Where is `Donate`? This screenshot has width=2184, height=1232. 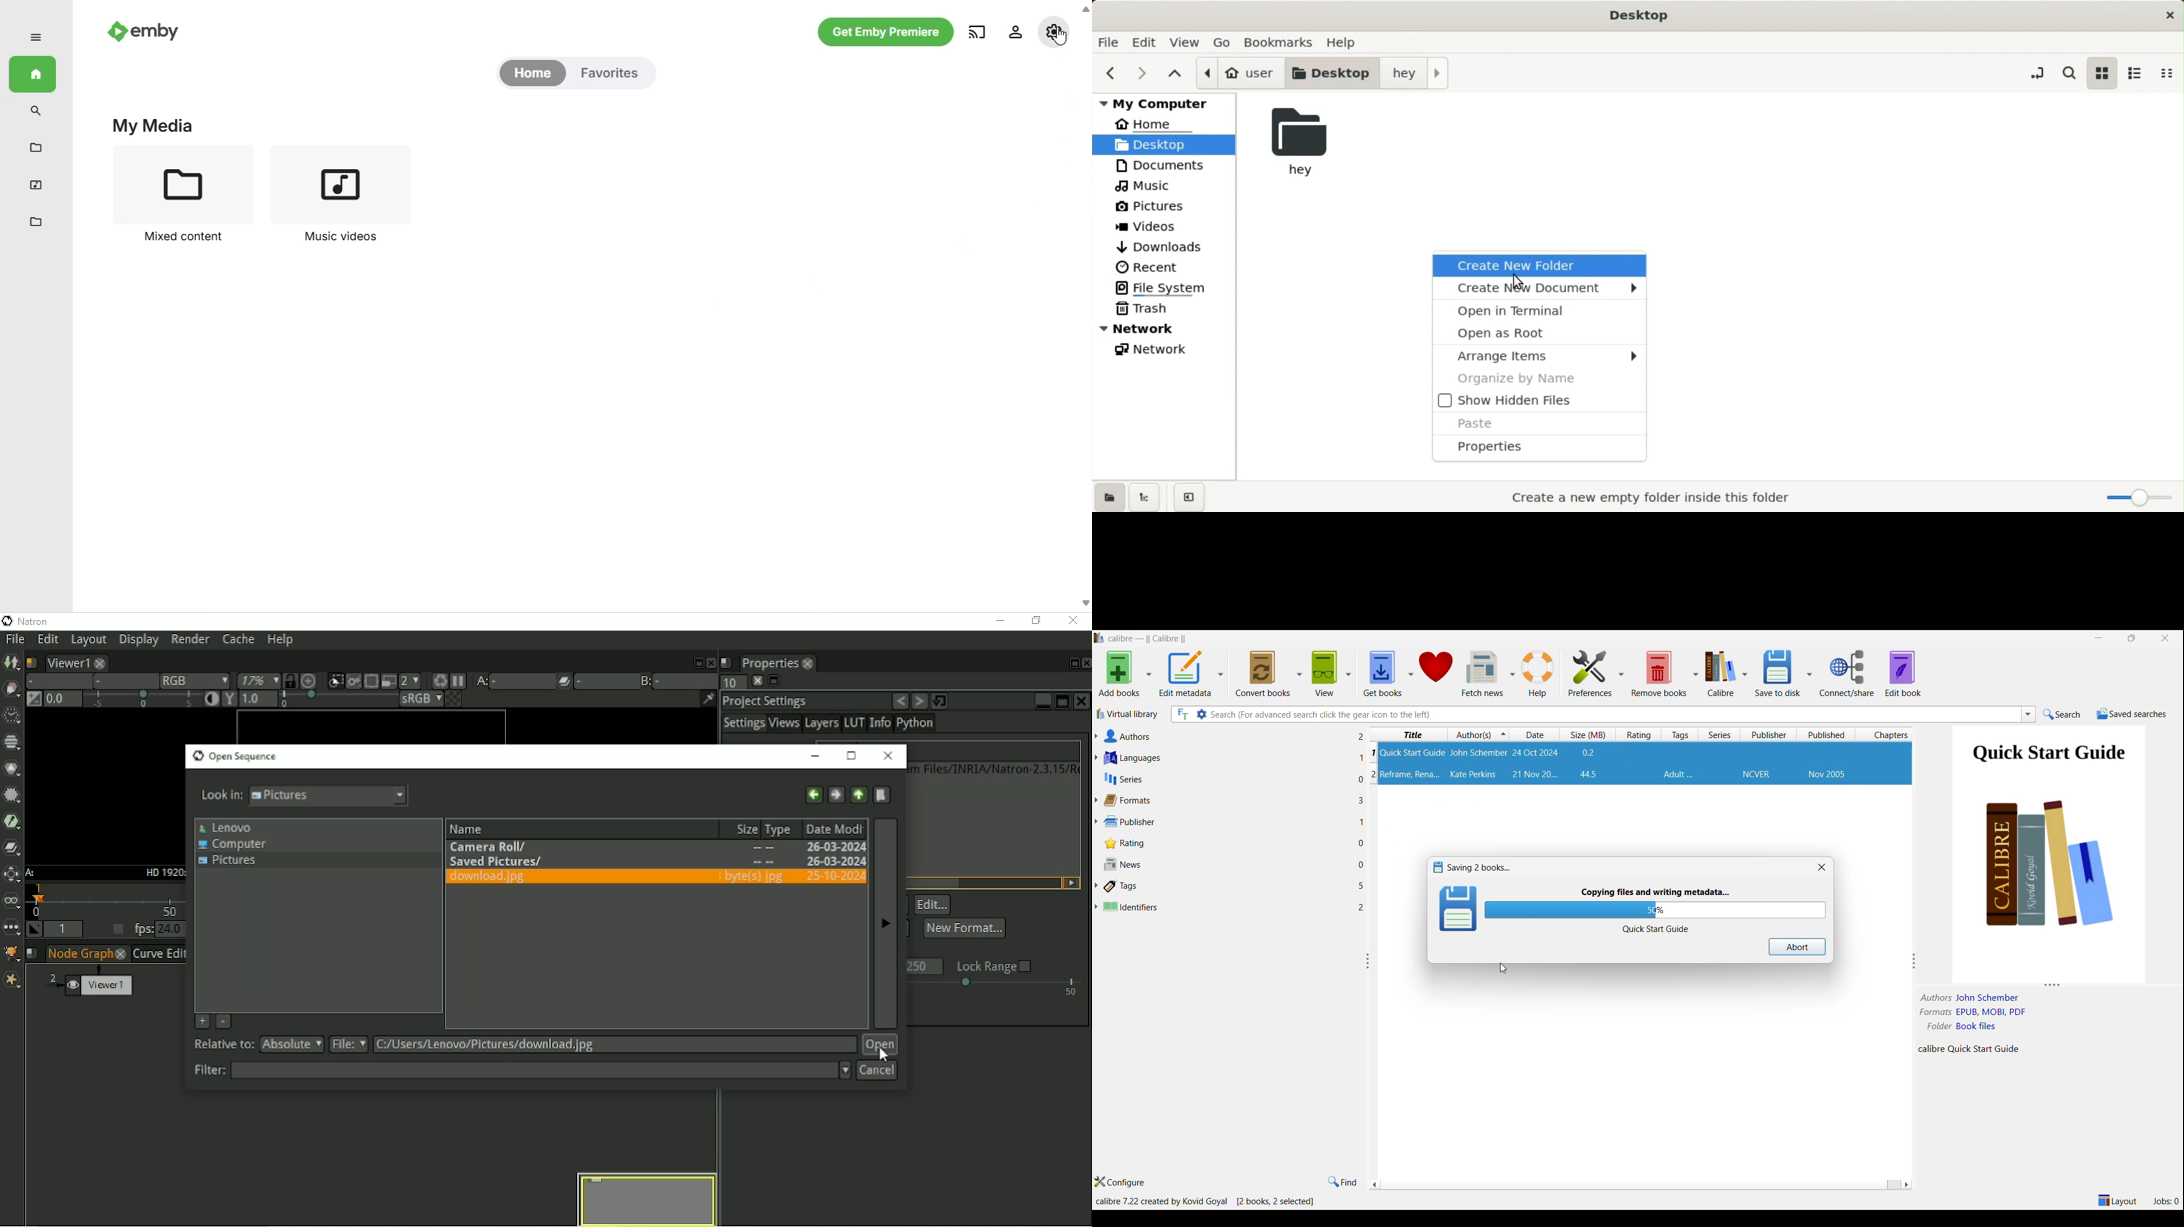
Donate is located at coordinates (1436, 674).